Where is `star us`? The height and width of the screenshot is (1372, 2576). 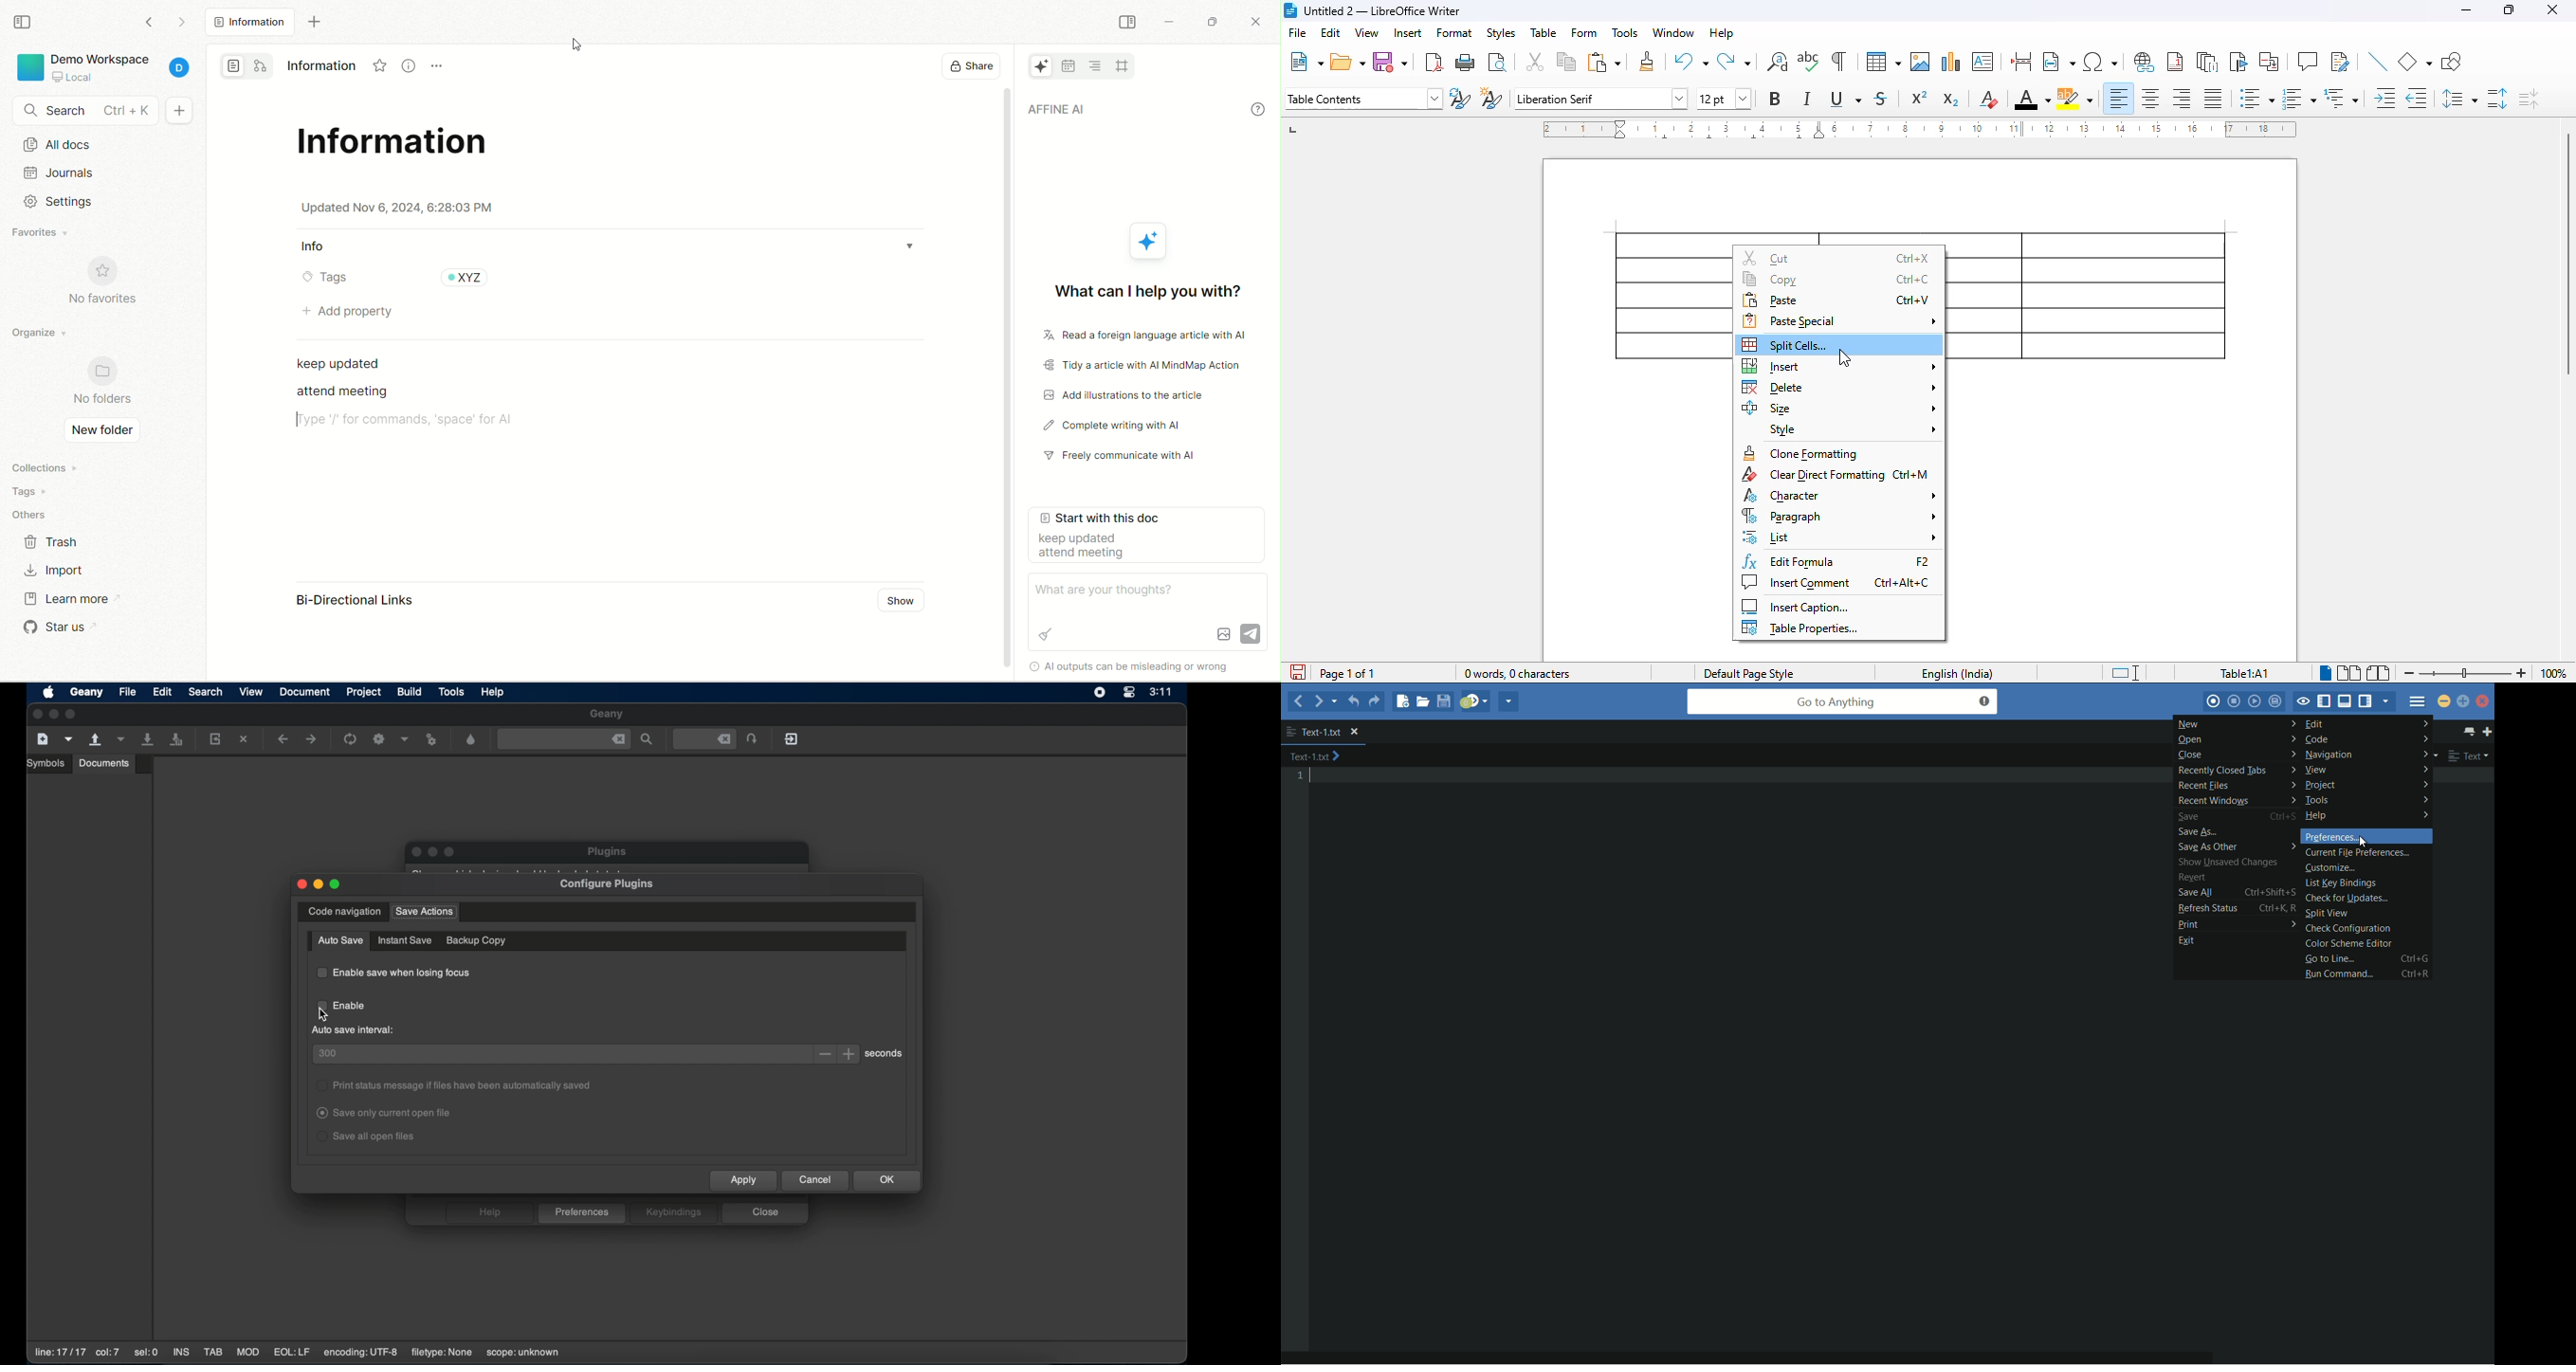 star us is located at coordinates (55, 628).